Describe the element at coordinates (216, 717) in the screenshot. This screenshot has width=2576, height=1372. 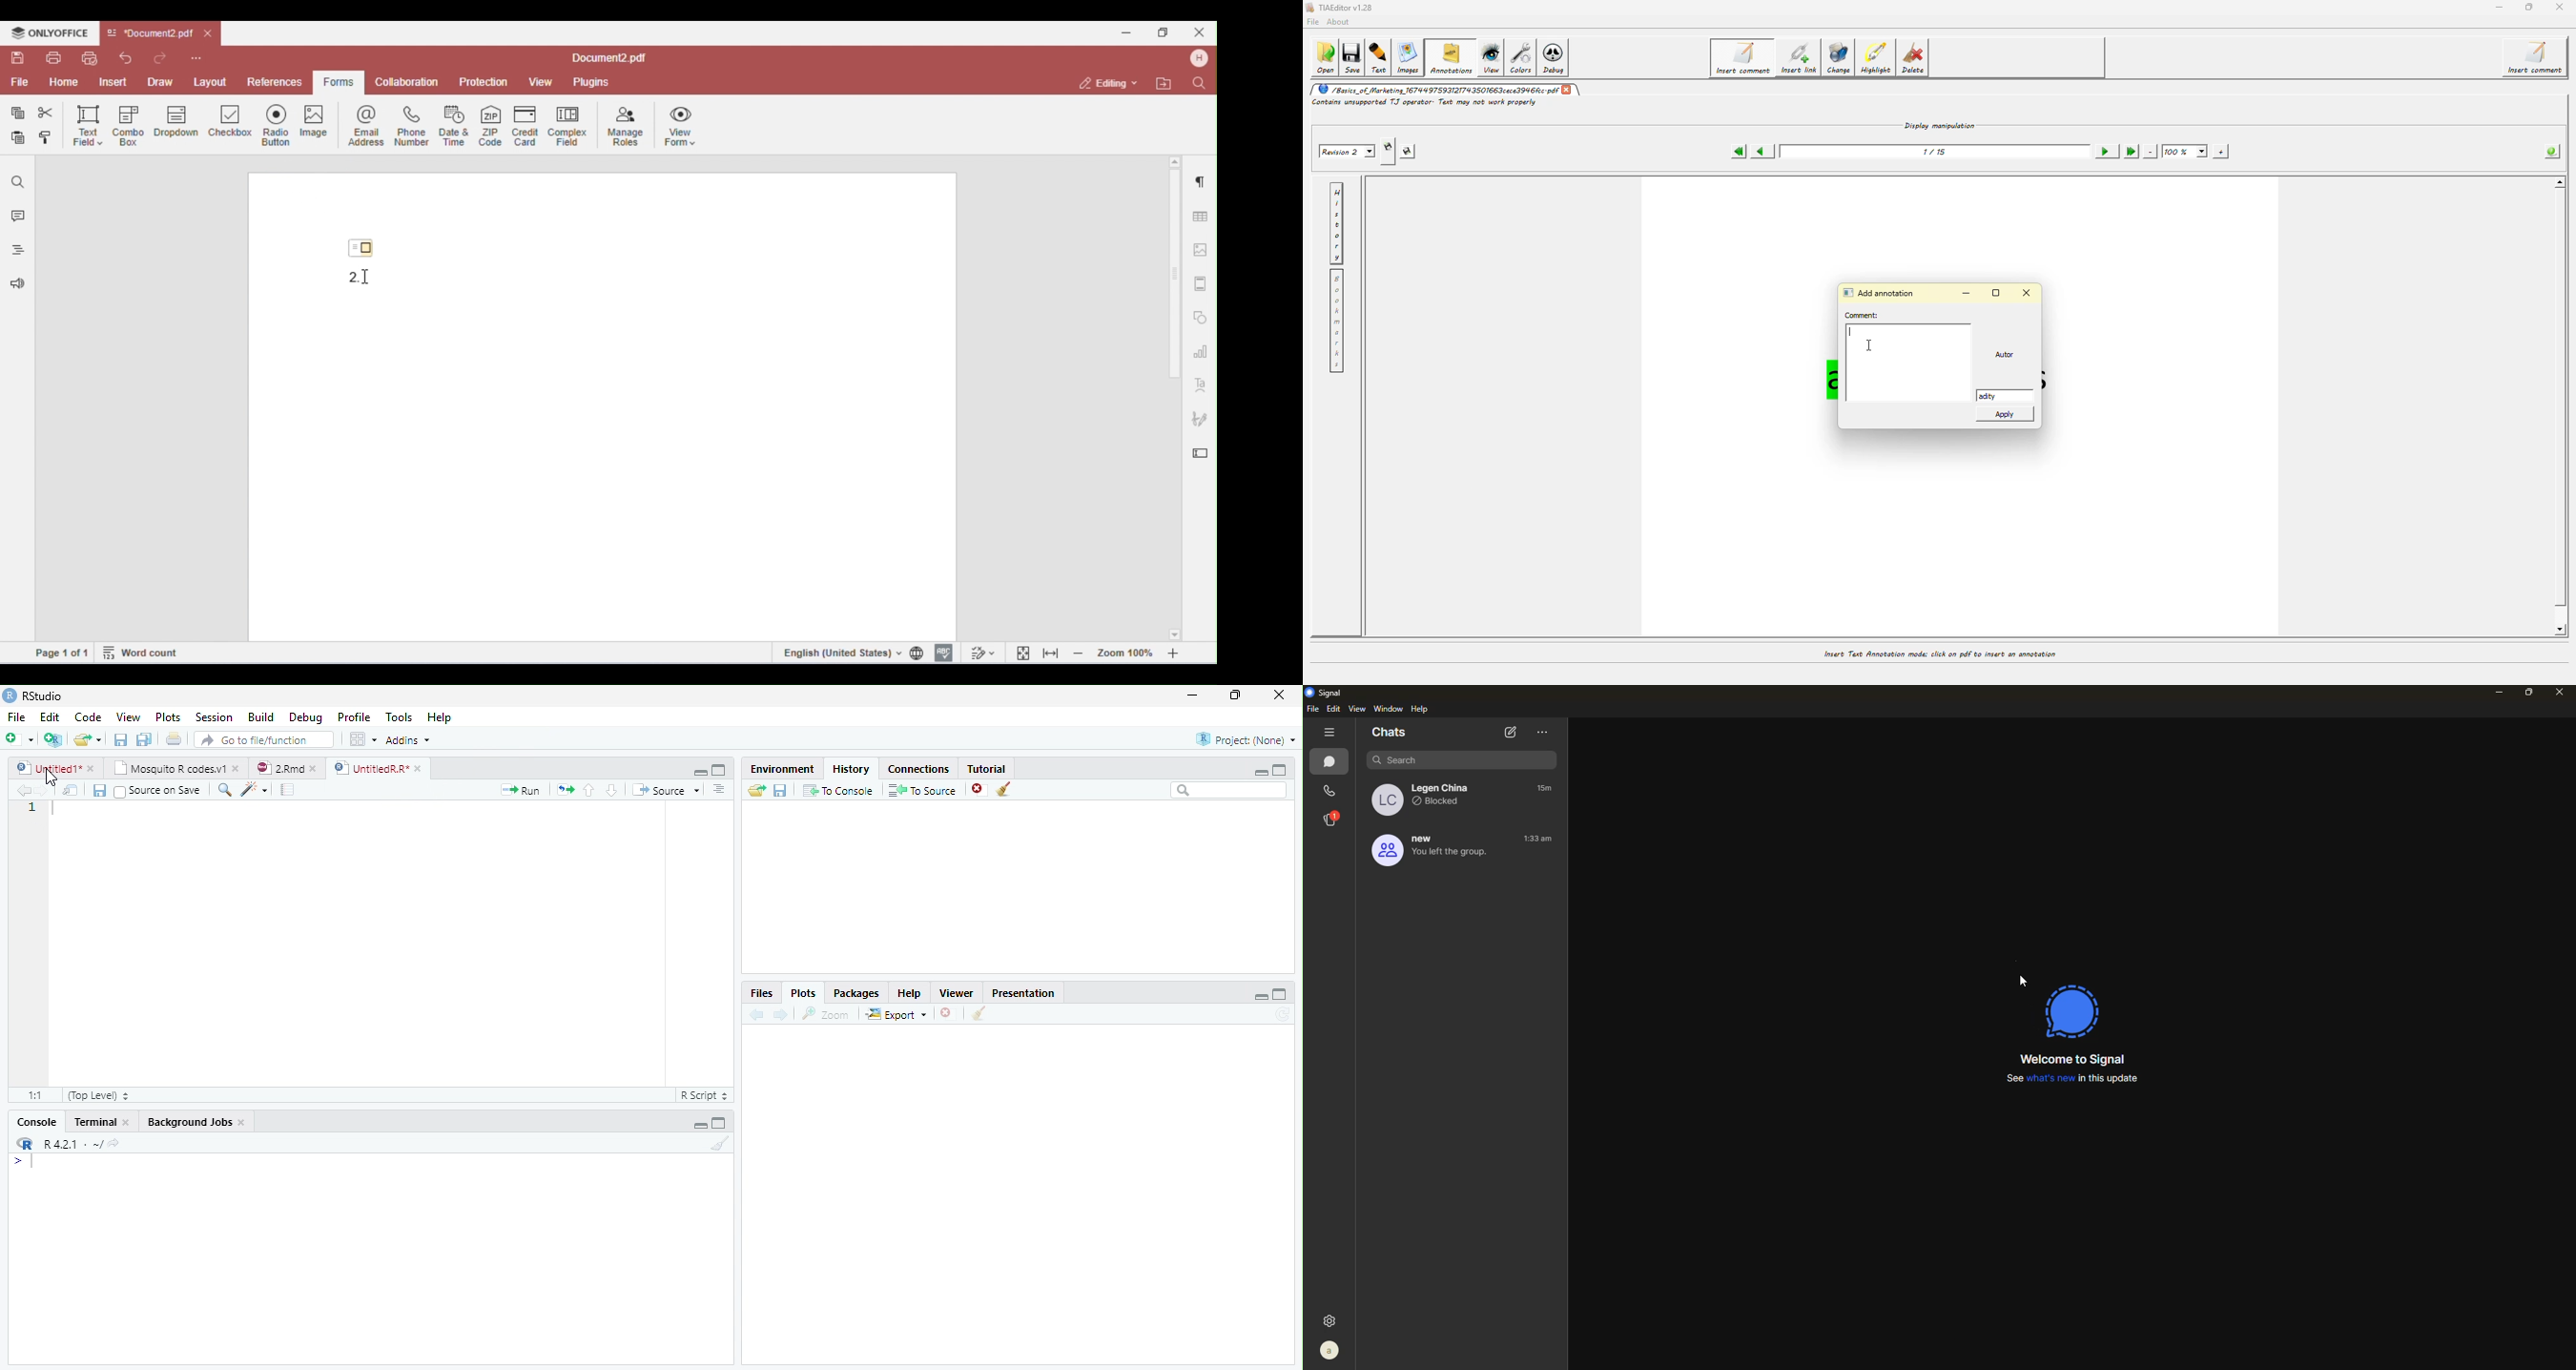
I see `Session` at that location.